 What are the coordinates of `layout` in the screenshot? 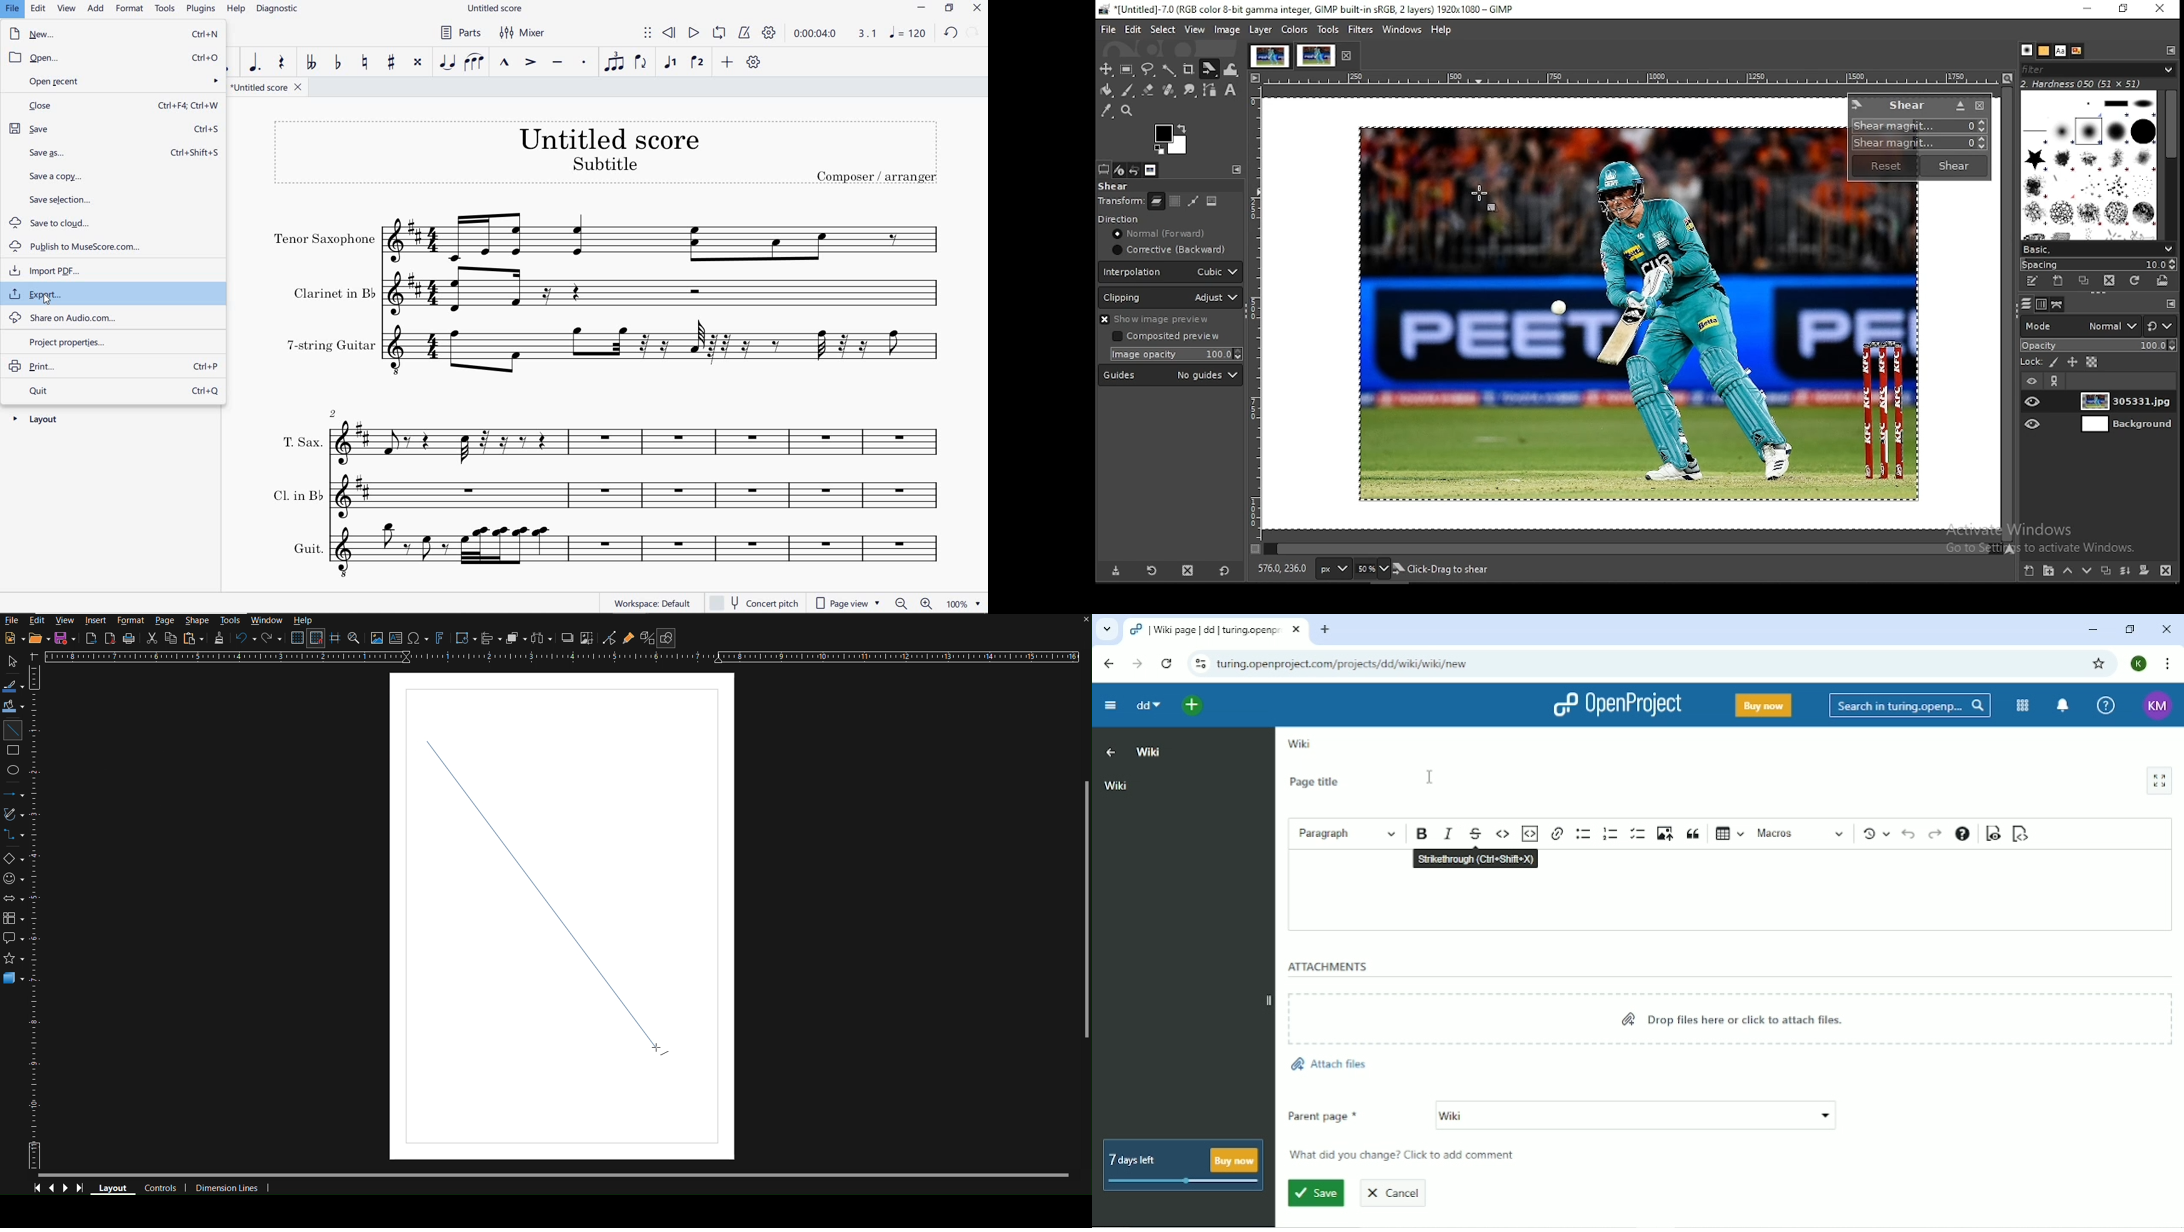 It's located at (39, 420).